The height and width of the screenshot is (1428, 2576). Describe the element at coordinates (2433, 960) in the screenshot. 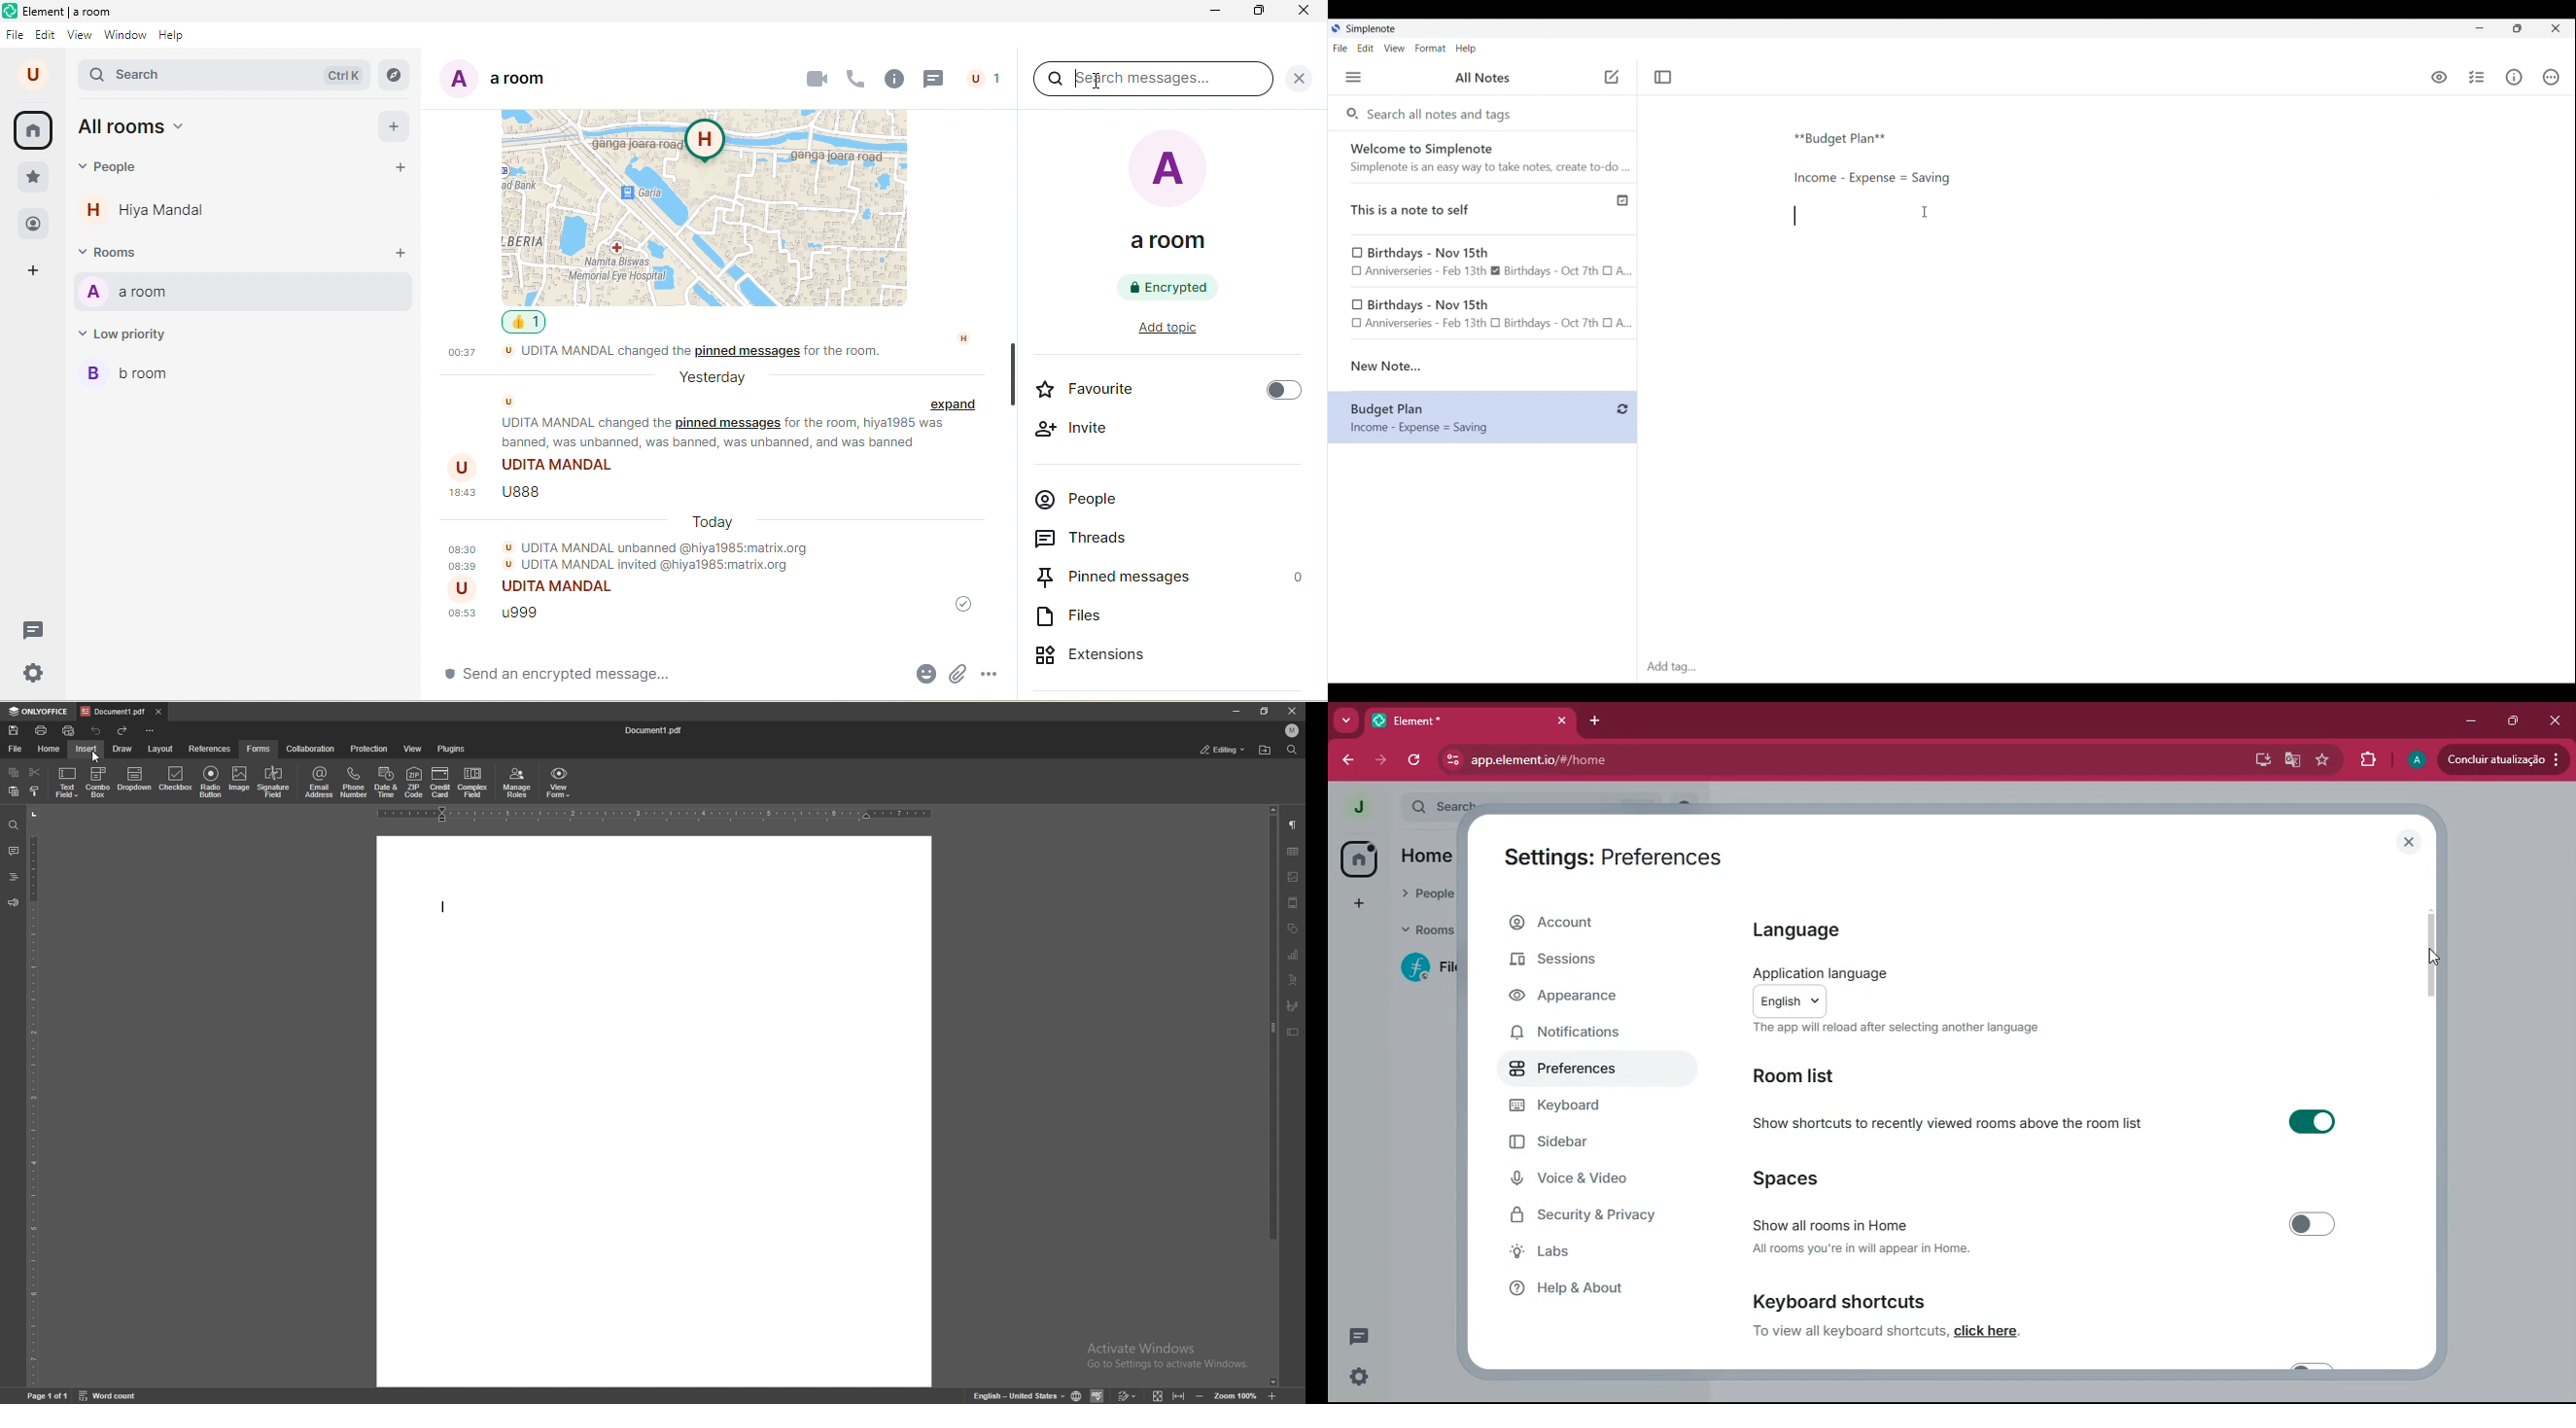

I see `cursor` at that location.